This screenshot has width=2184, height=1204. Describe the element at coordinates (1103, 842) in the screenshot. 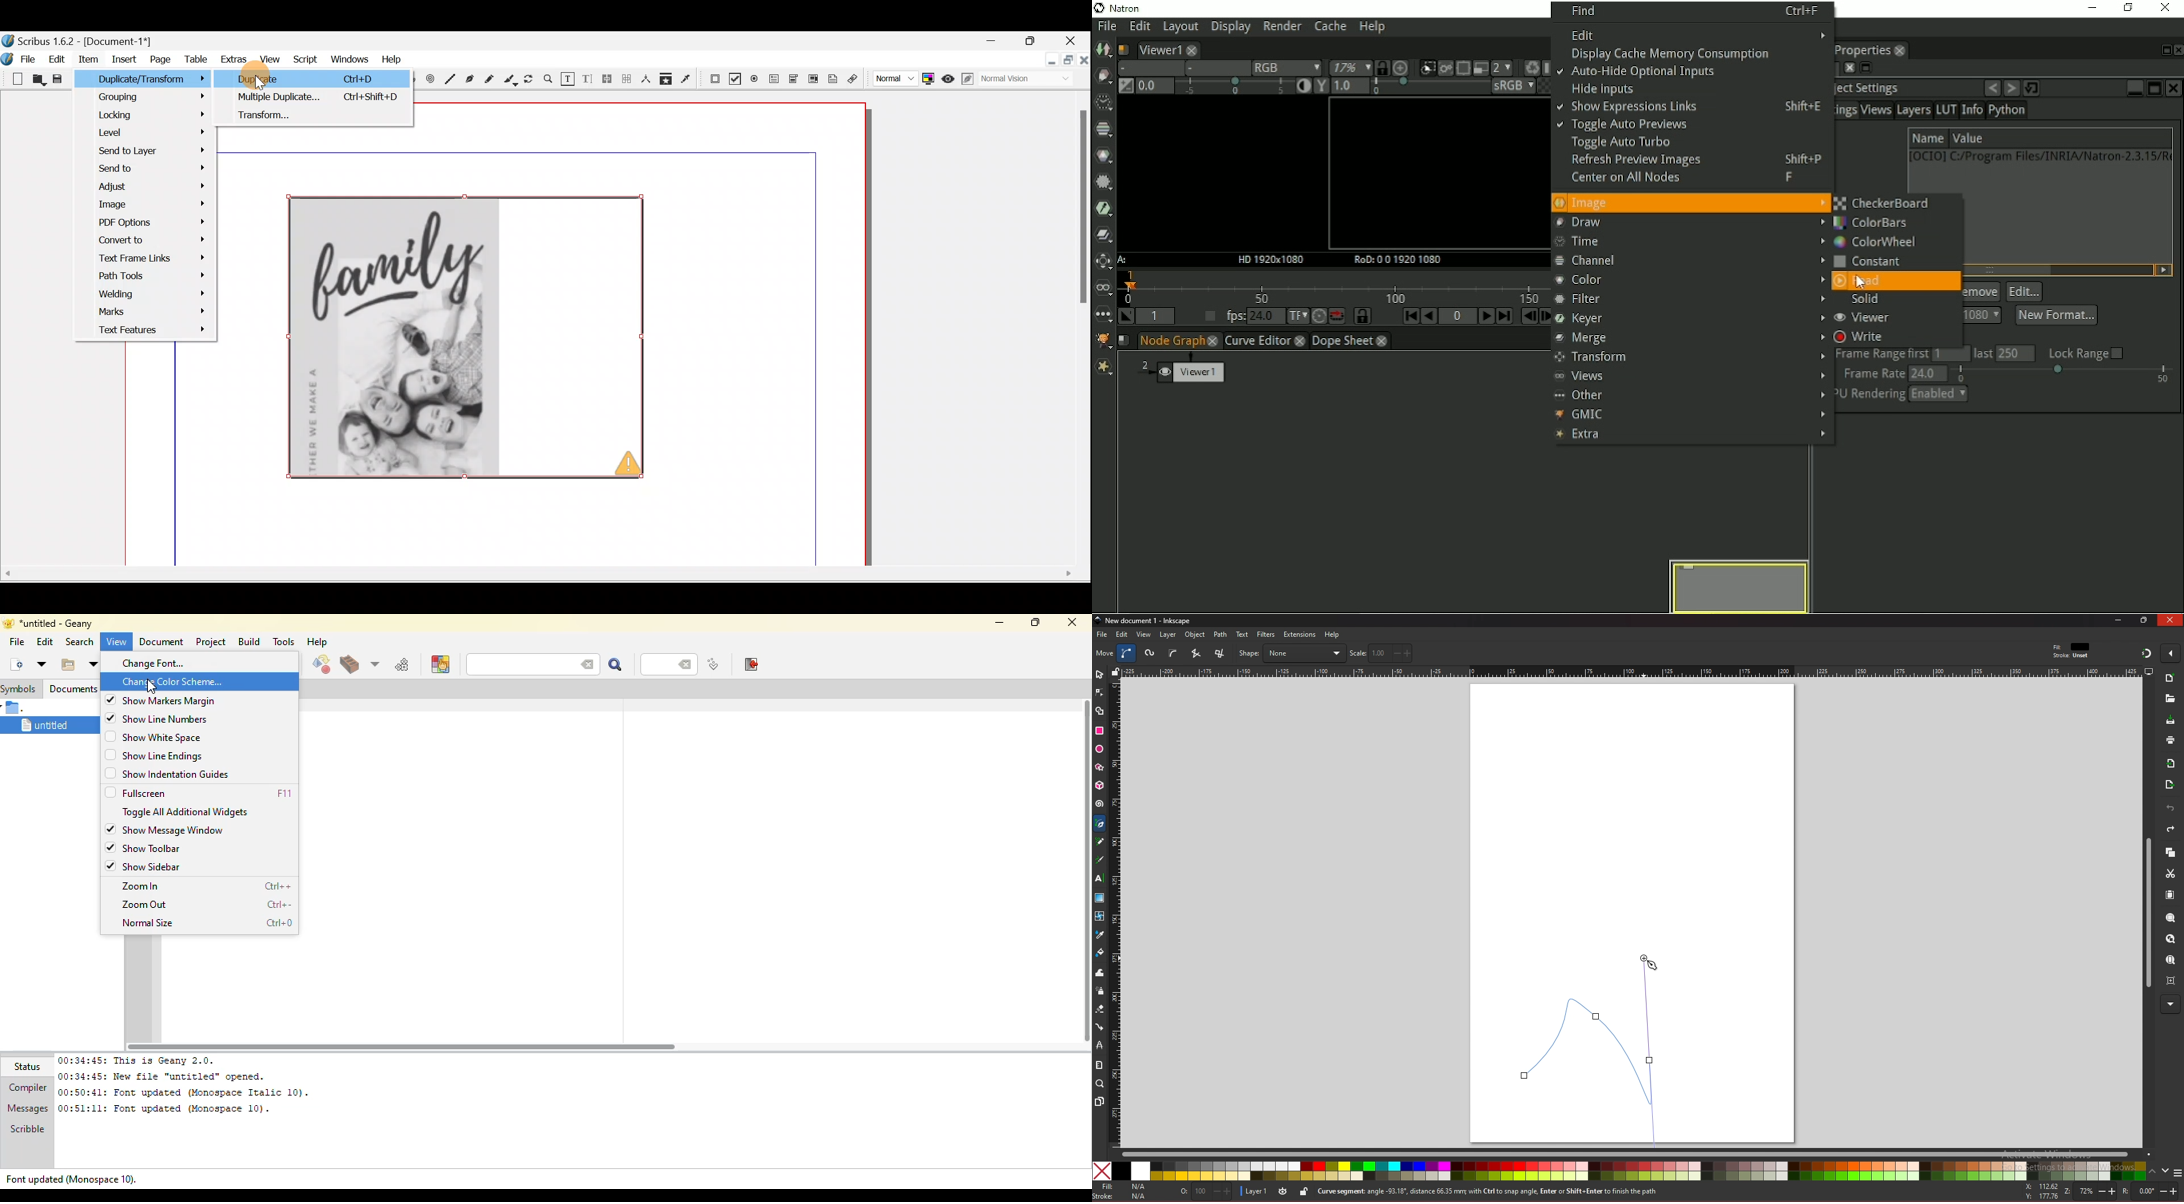

I see `pencil` at that location.